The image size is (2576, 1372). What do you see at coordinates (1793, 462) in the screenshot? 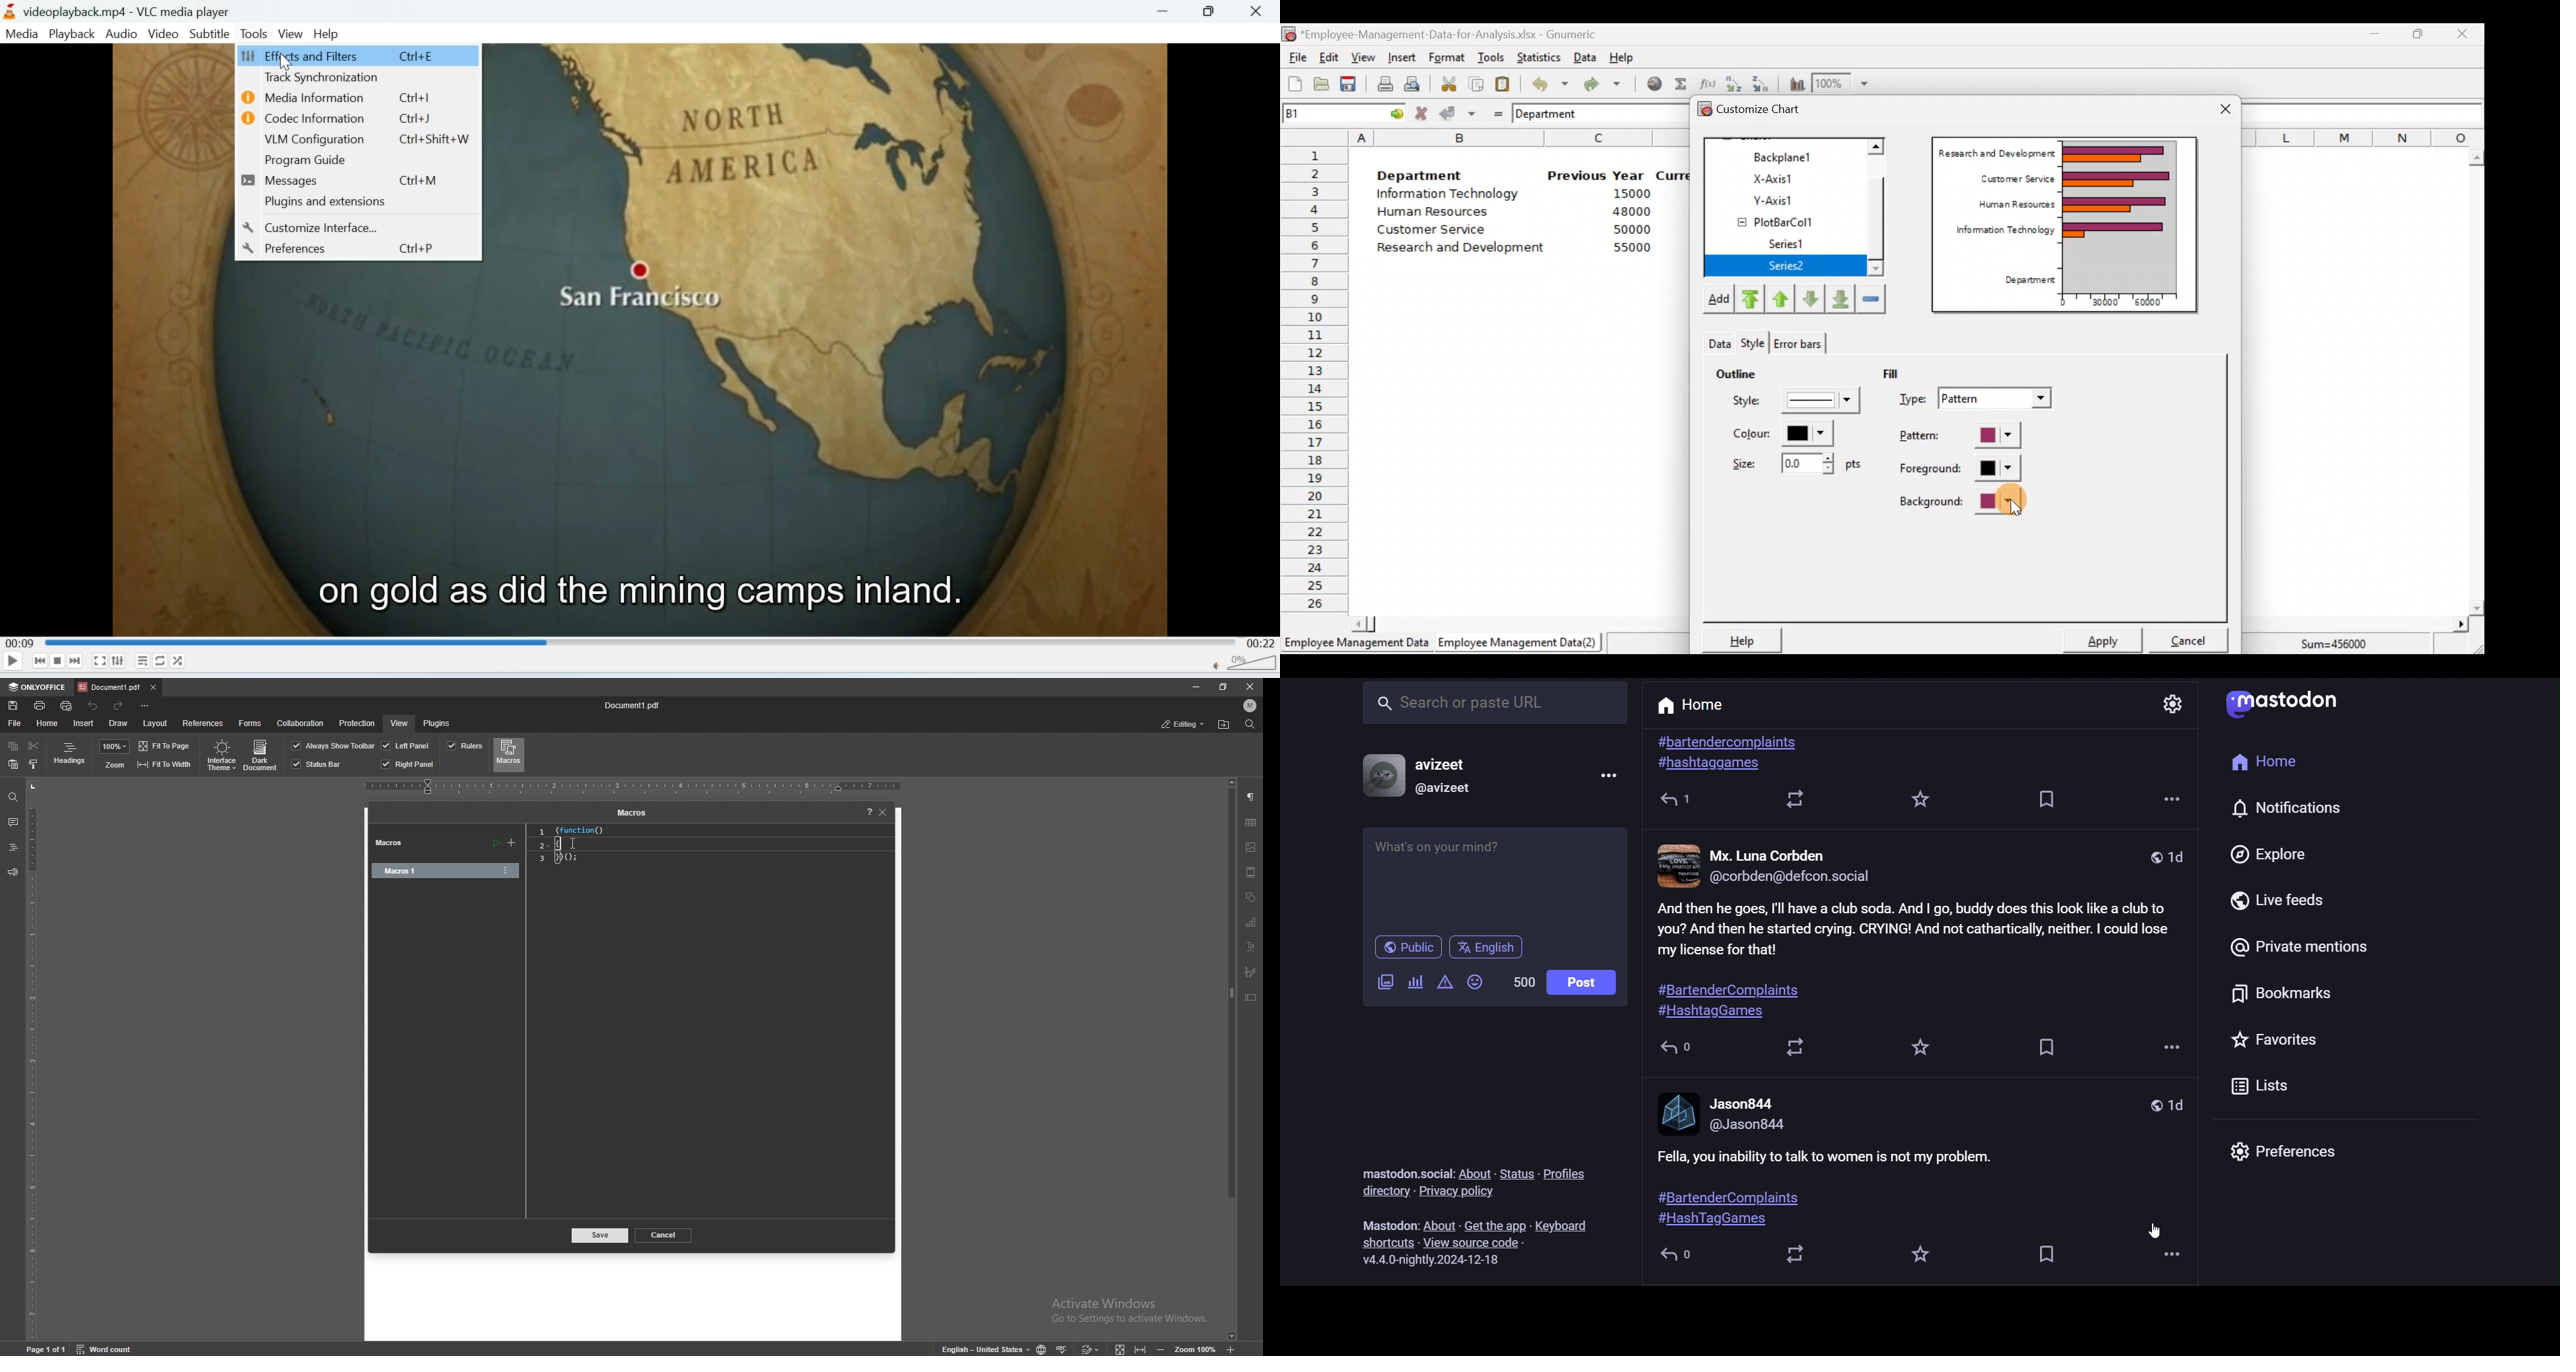
I see `Size` at bounding box center [1793, 462].